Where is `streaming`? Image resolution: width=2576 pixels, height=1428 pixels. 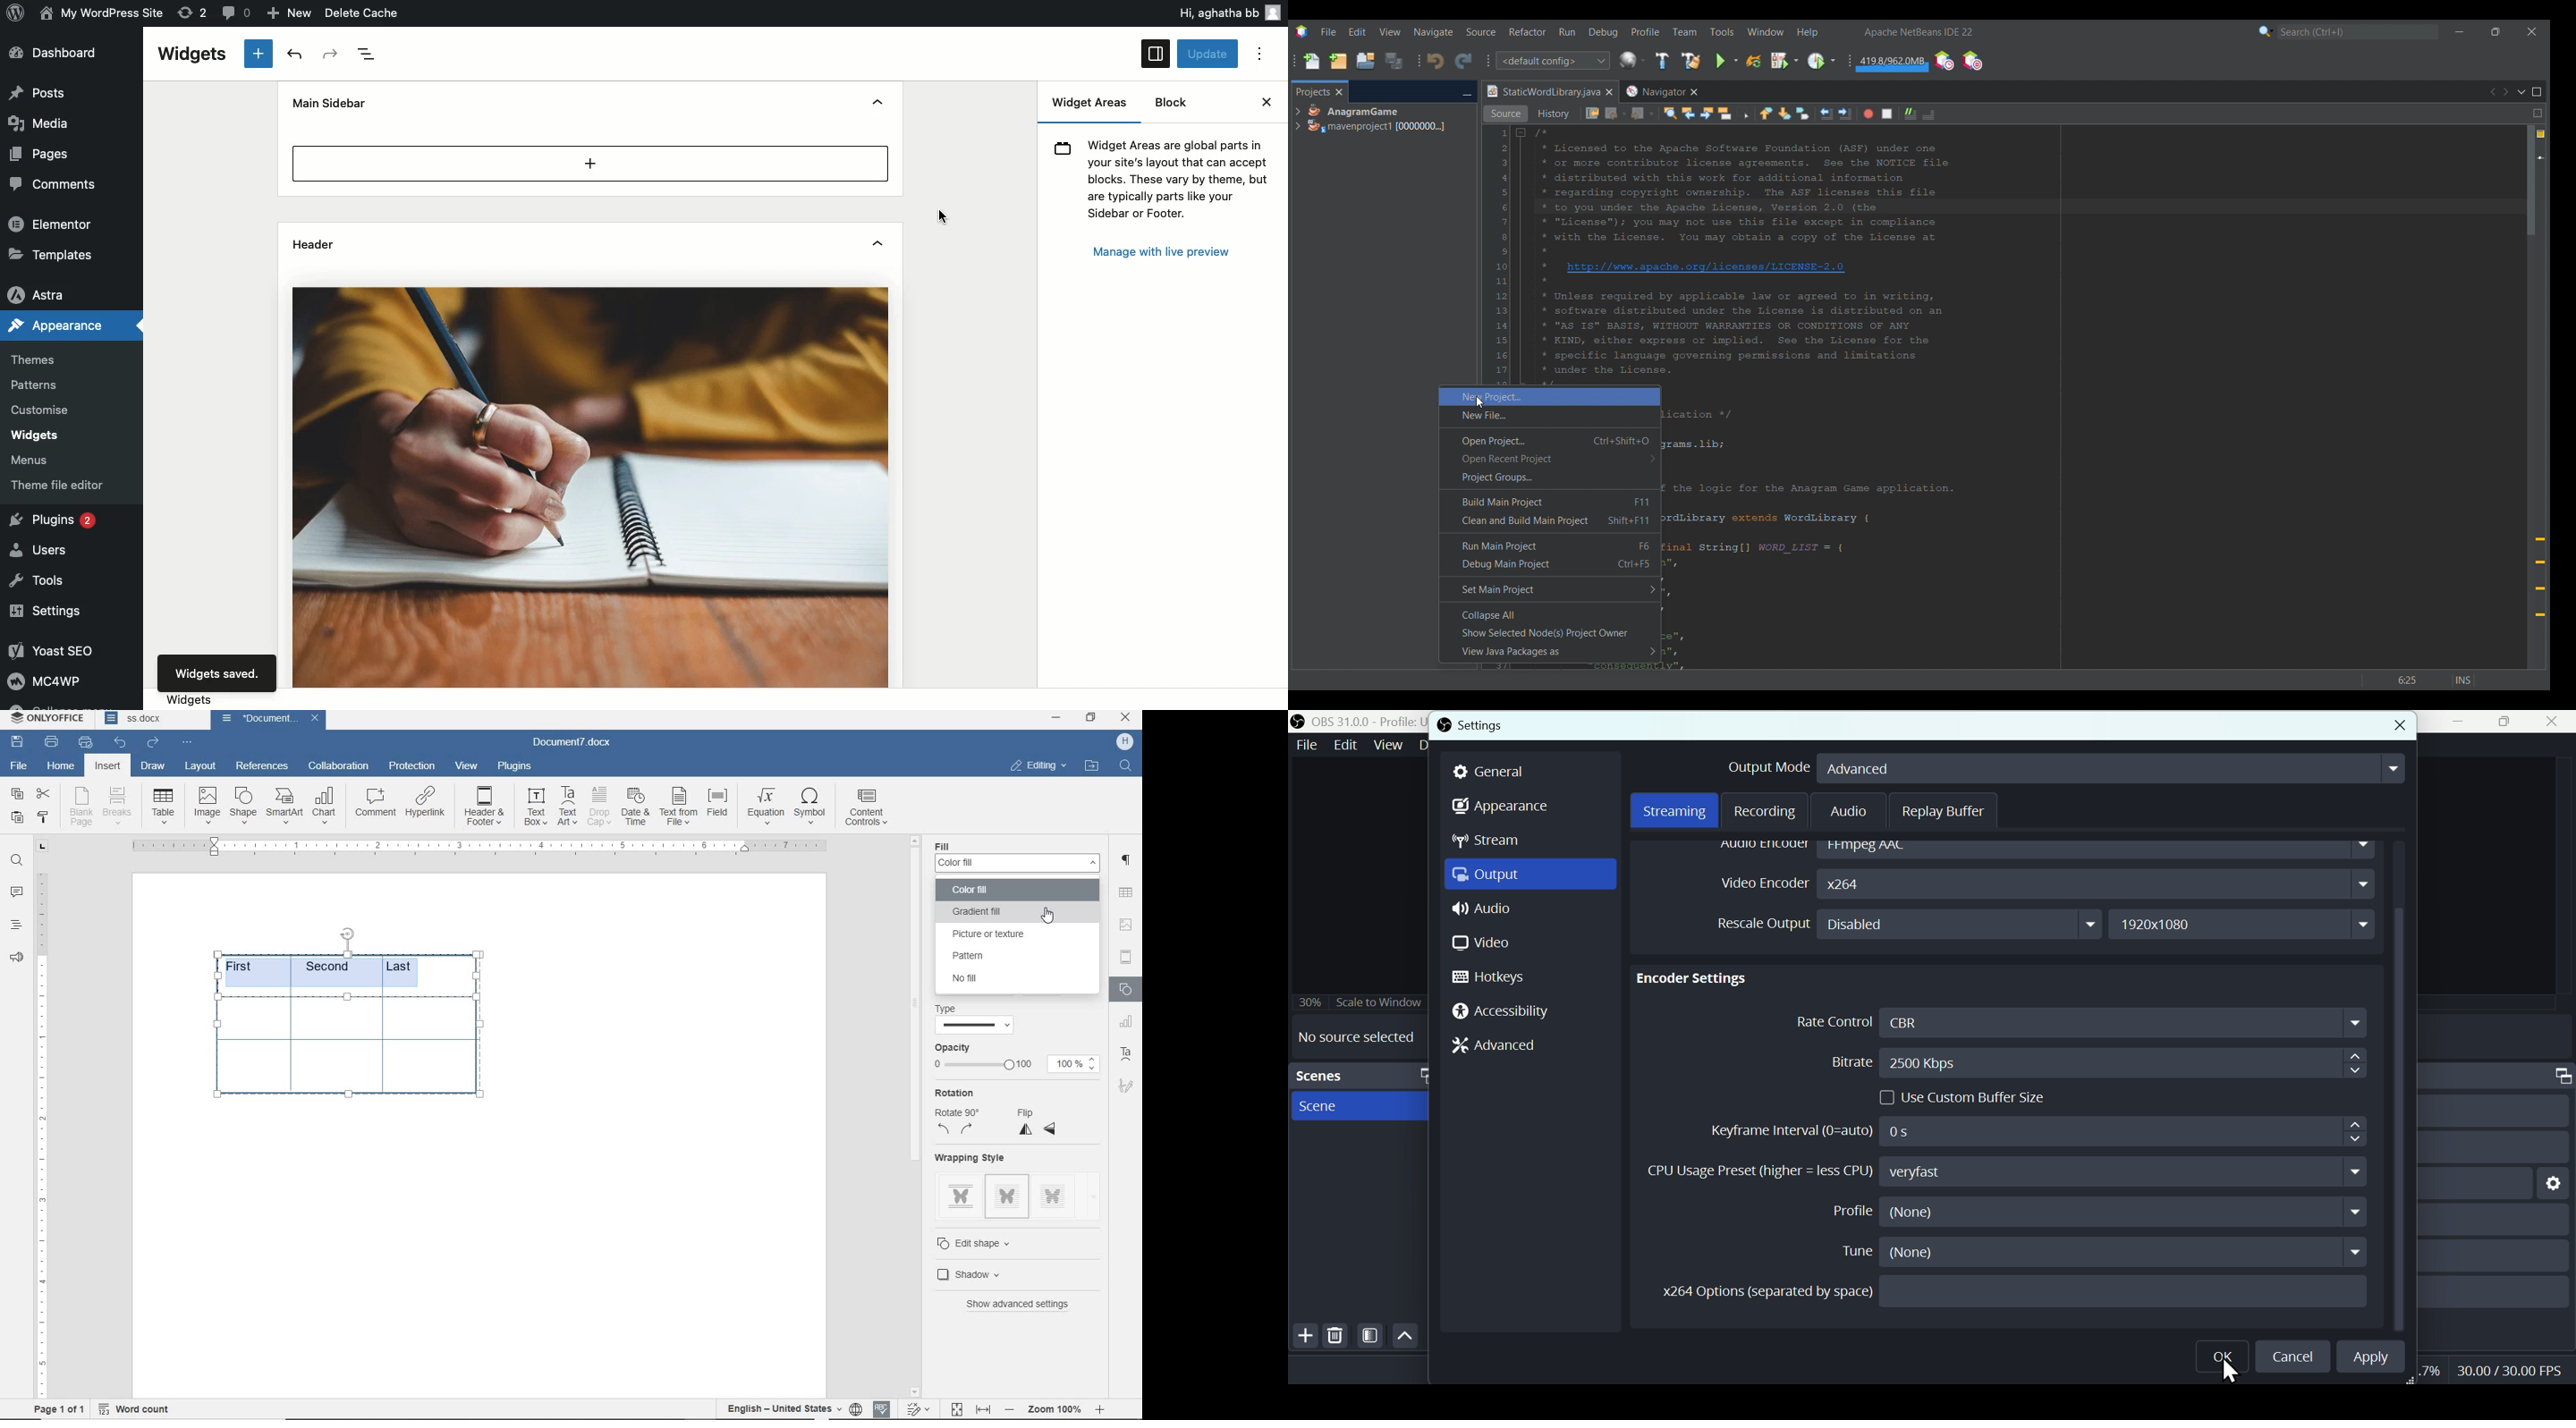
streaming is located at coordinates (1674, 811).